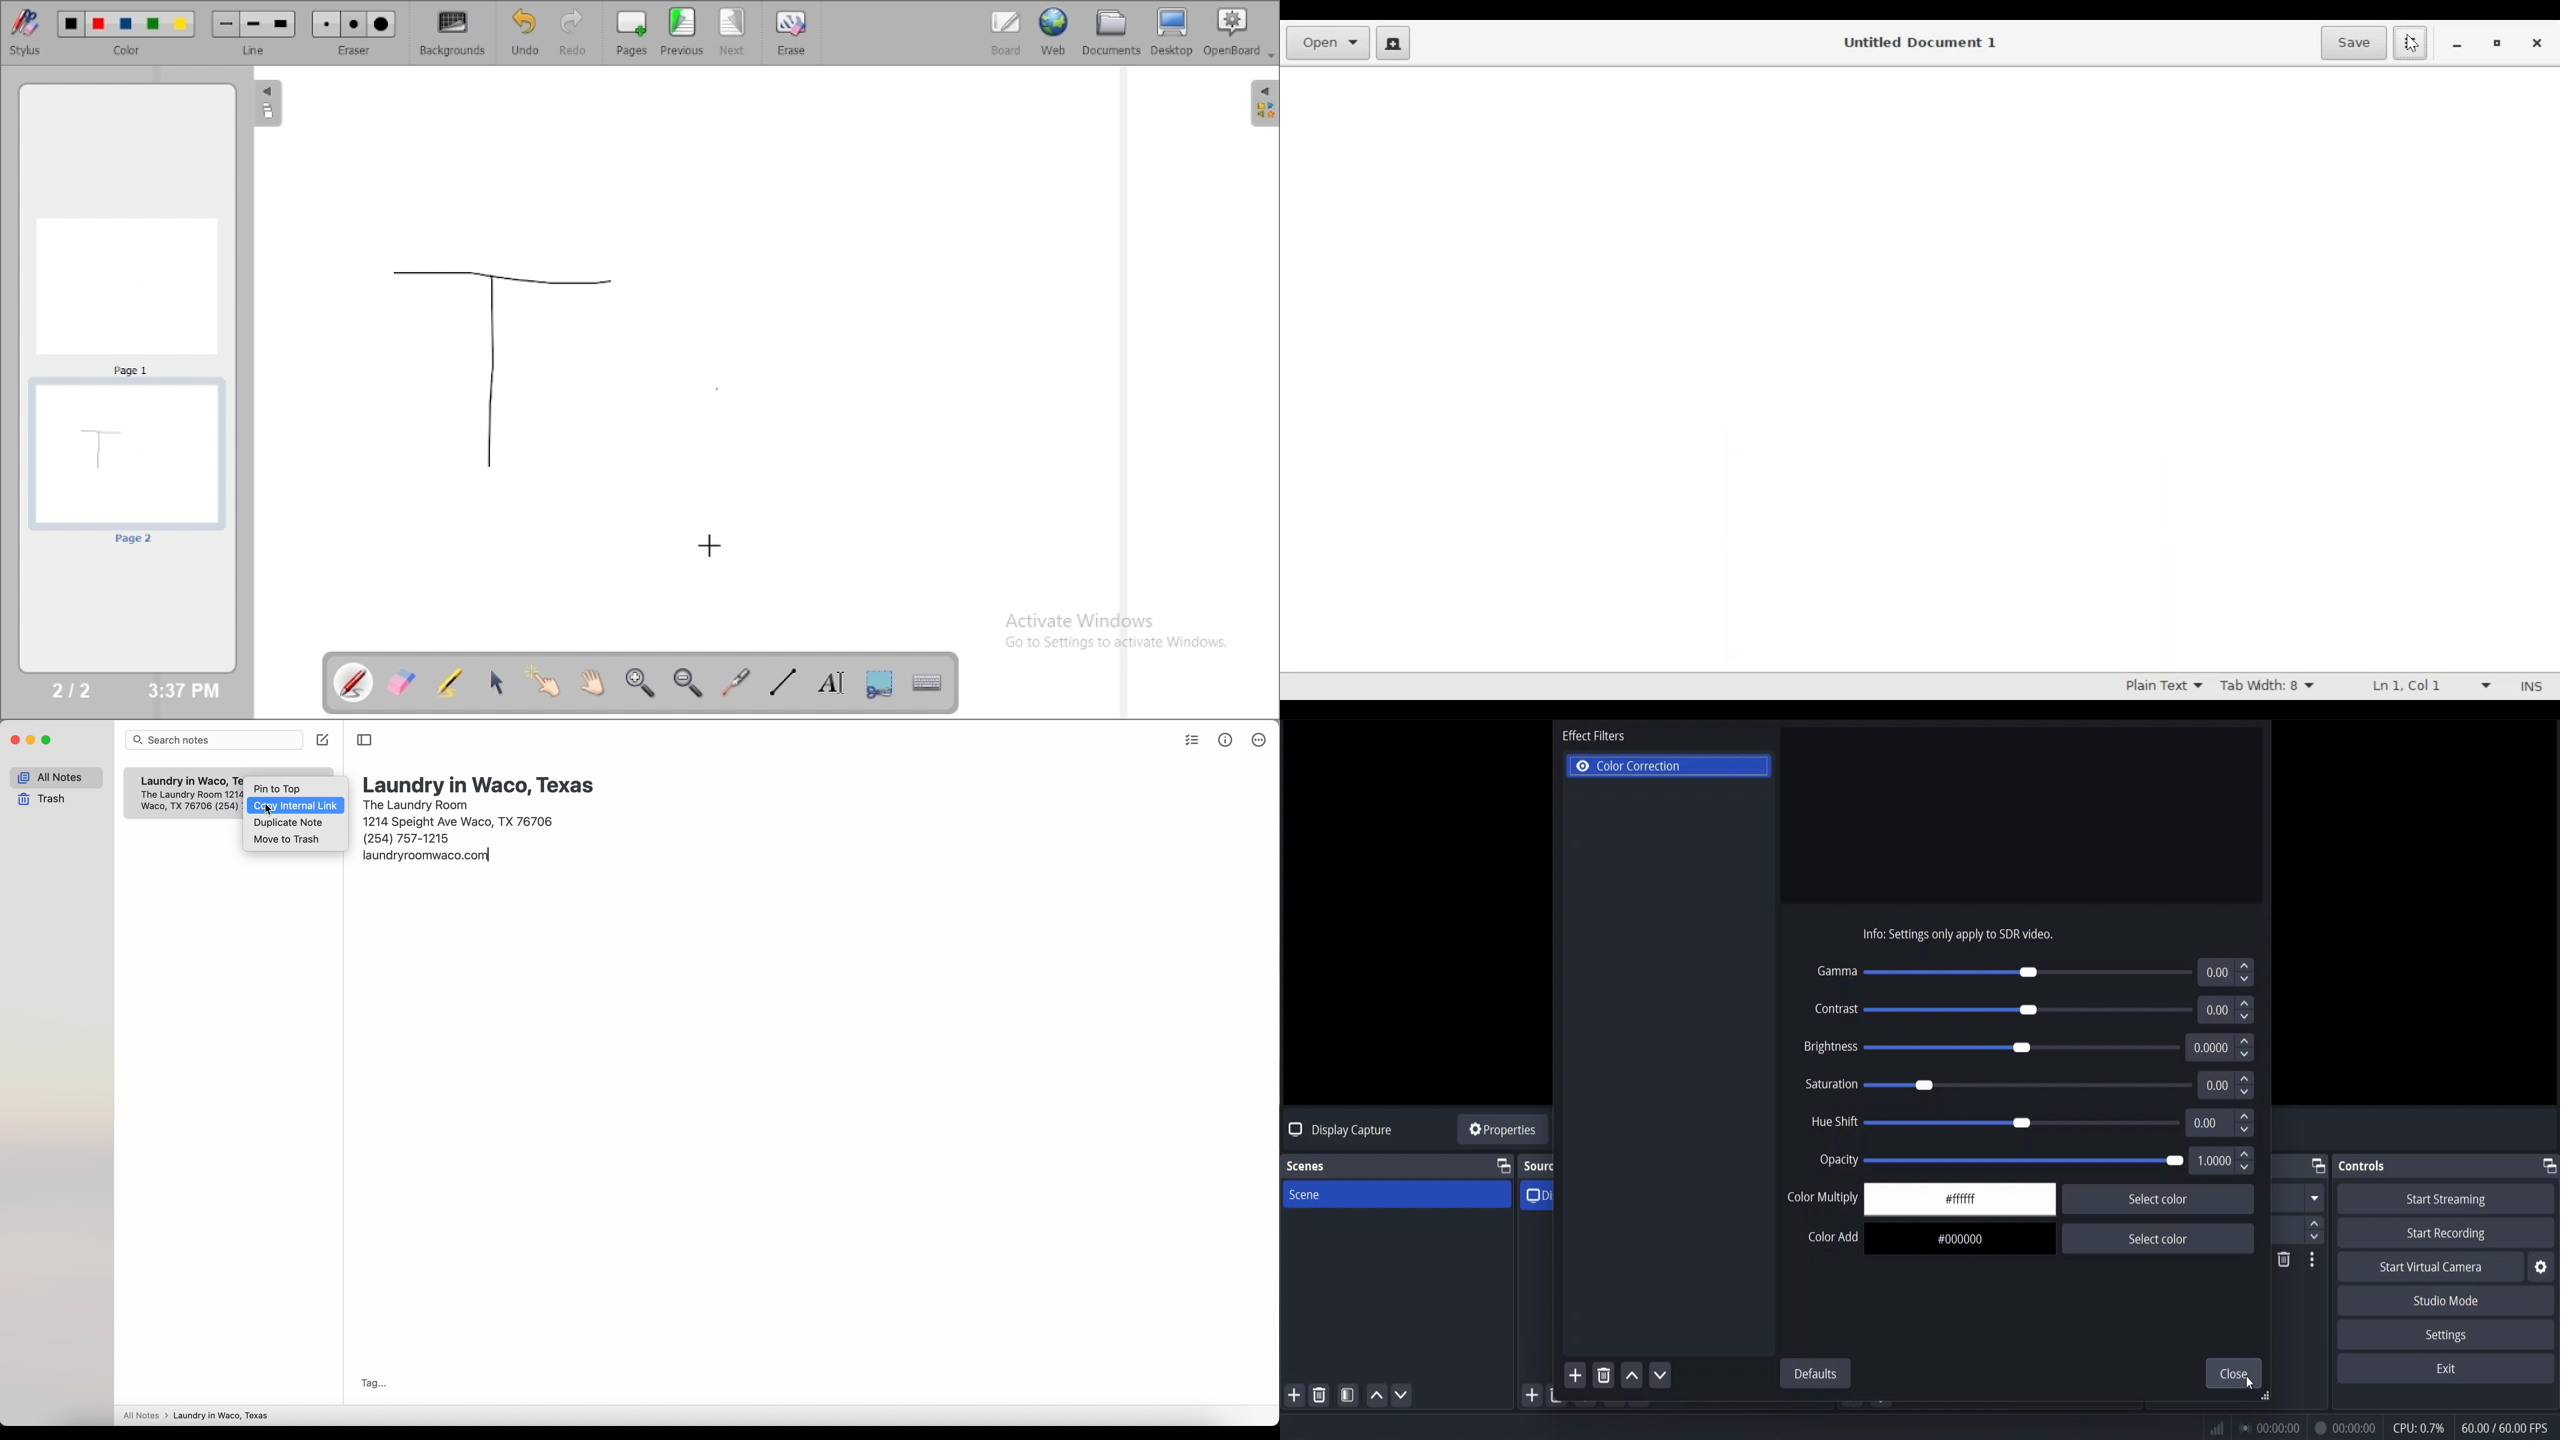 The image size is (2576, 1456). I want to click on start streaming, so click(2447, 1199).